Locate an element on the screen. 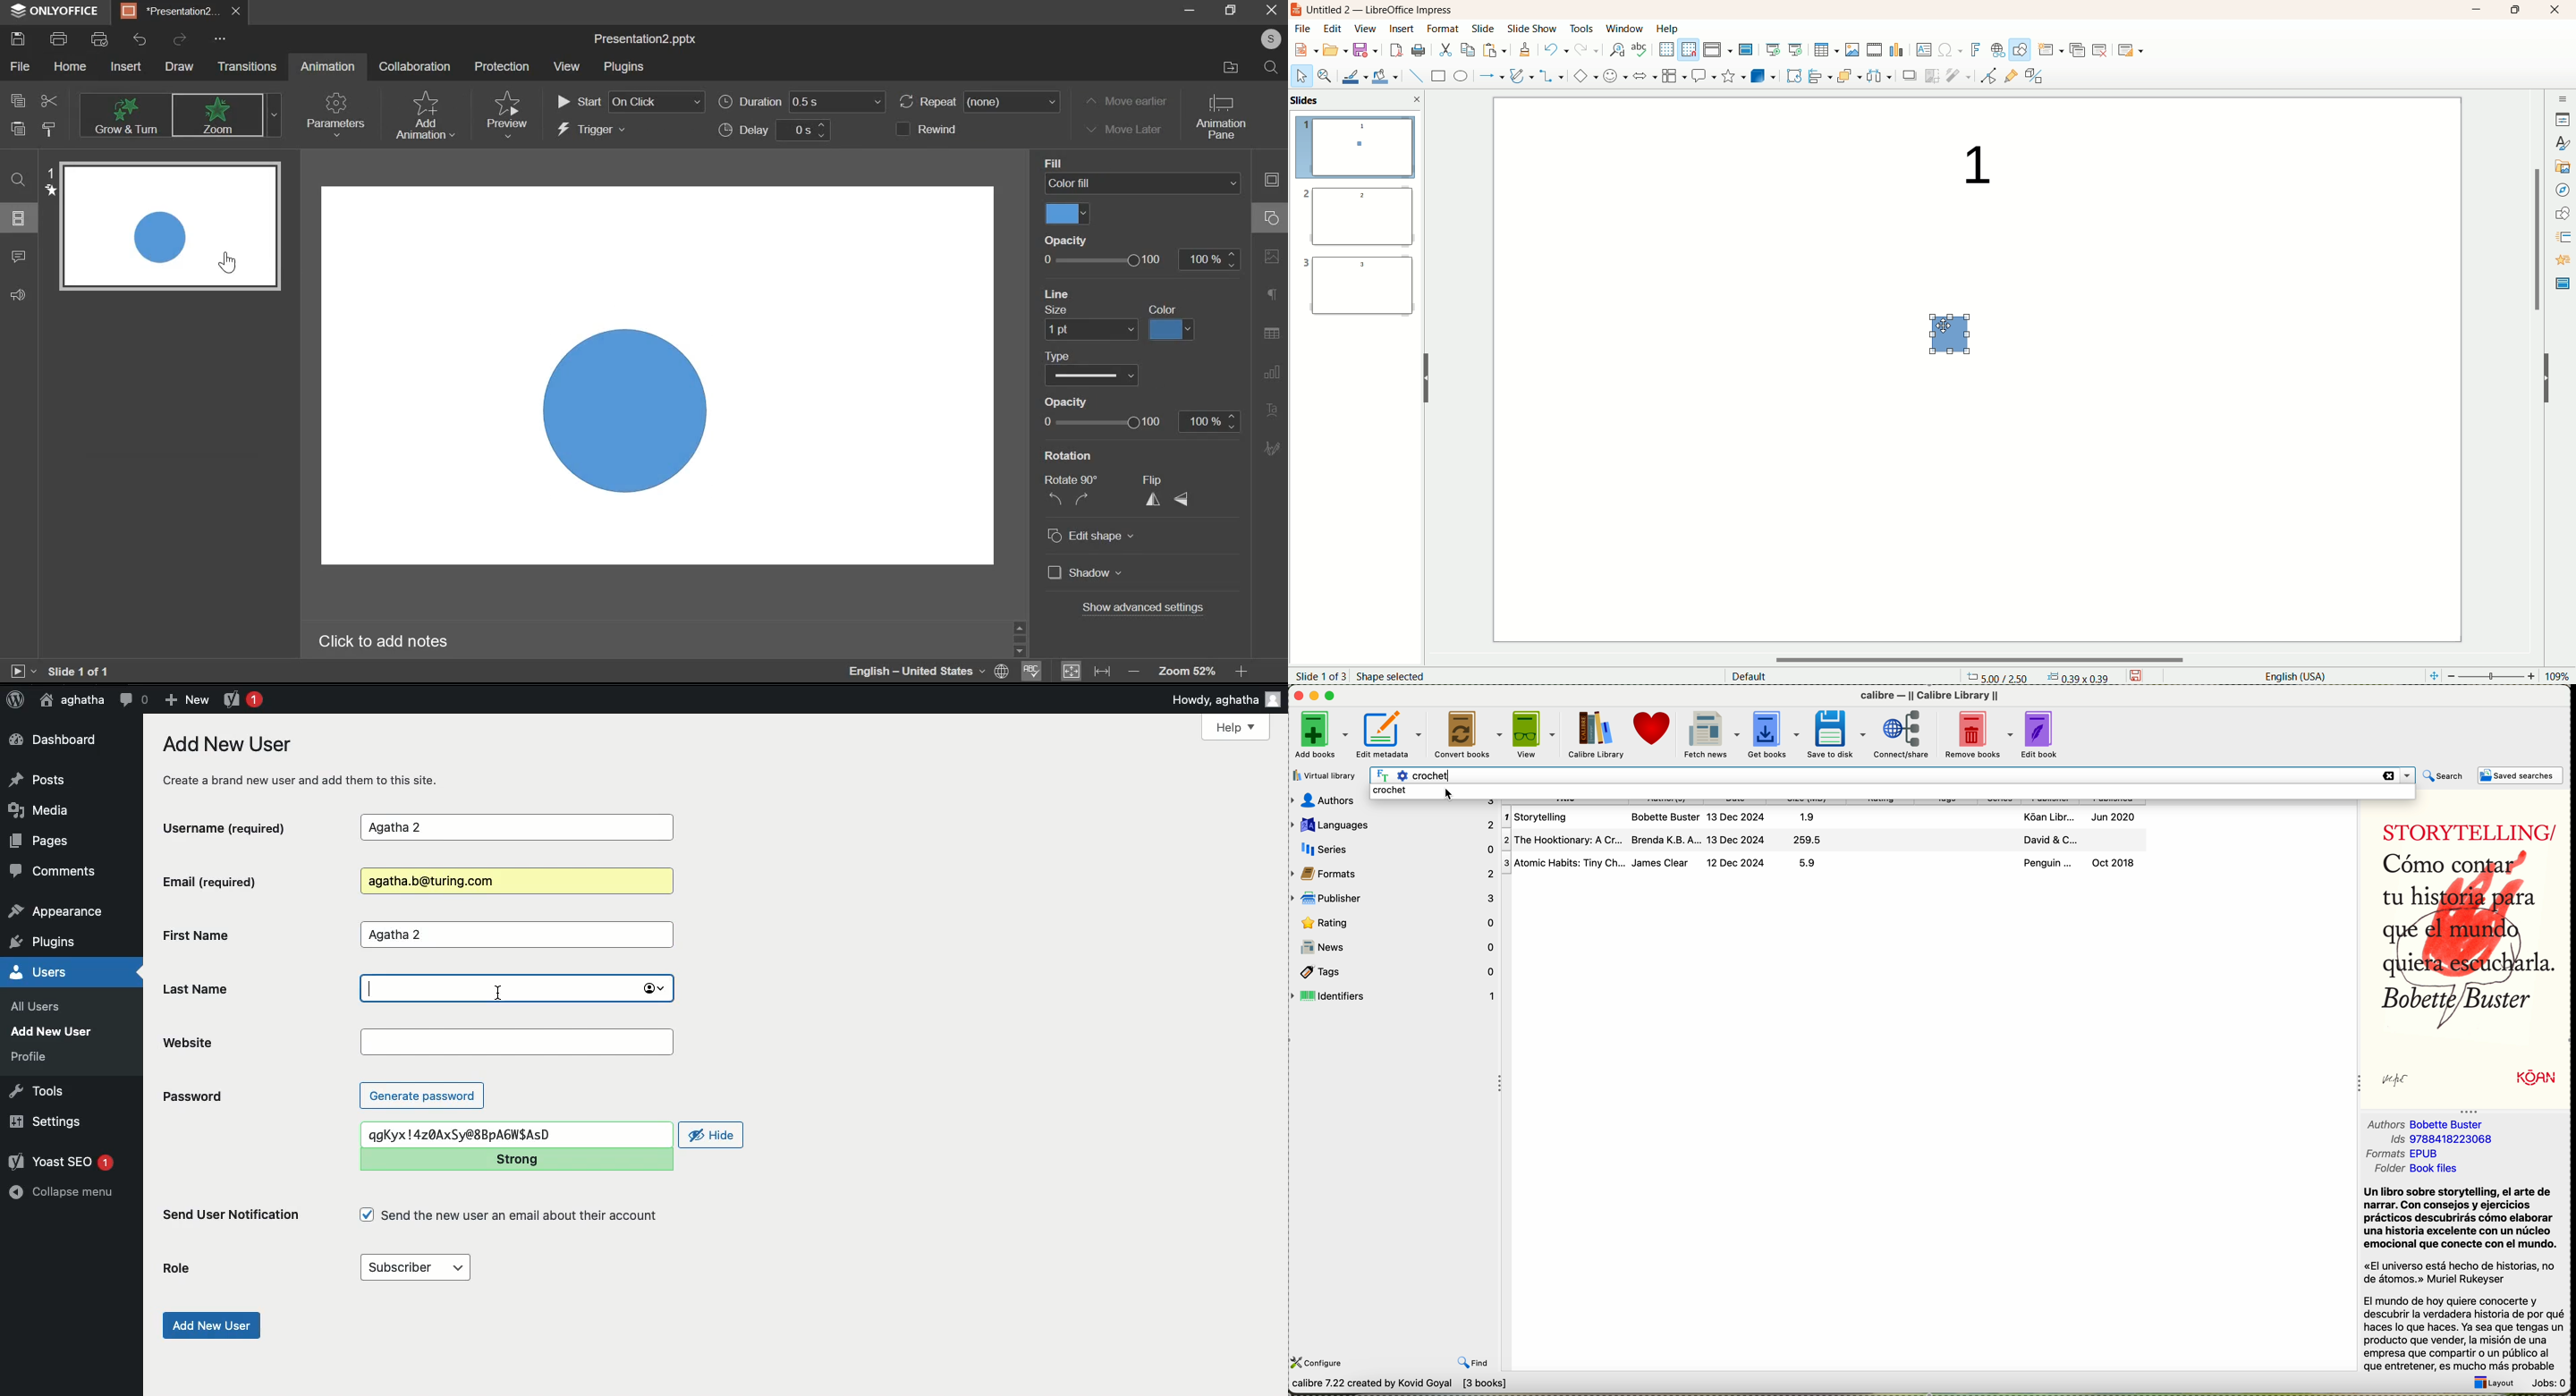 Image resolution: width=2576 pixels, height=1400 pixels. Last name is located at coordinates (514, 989).